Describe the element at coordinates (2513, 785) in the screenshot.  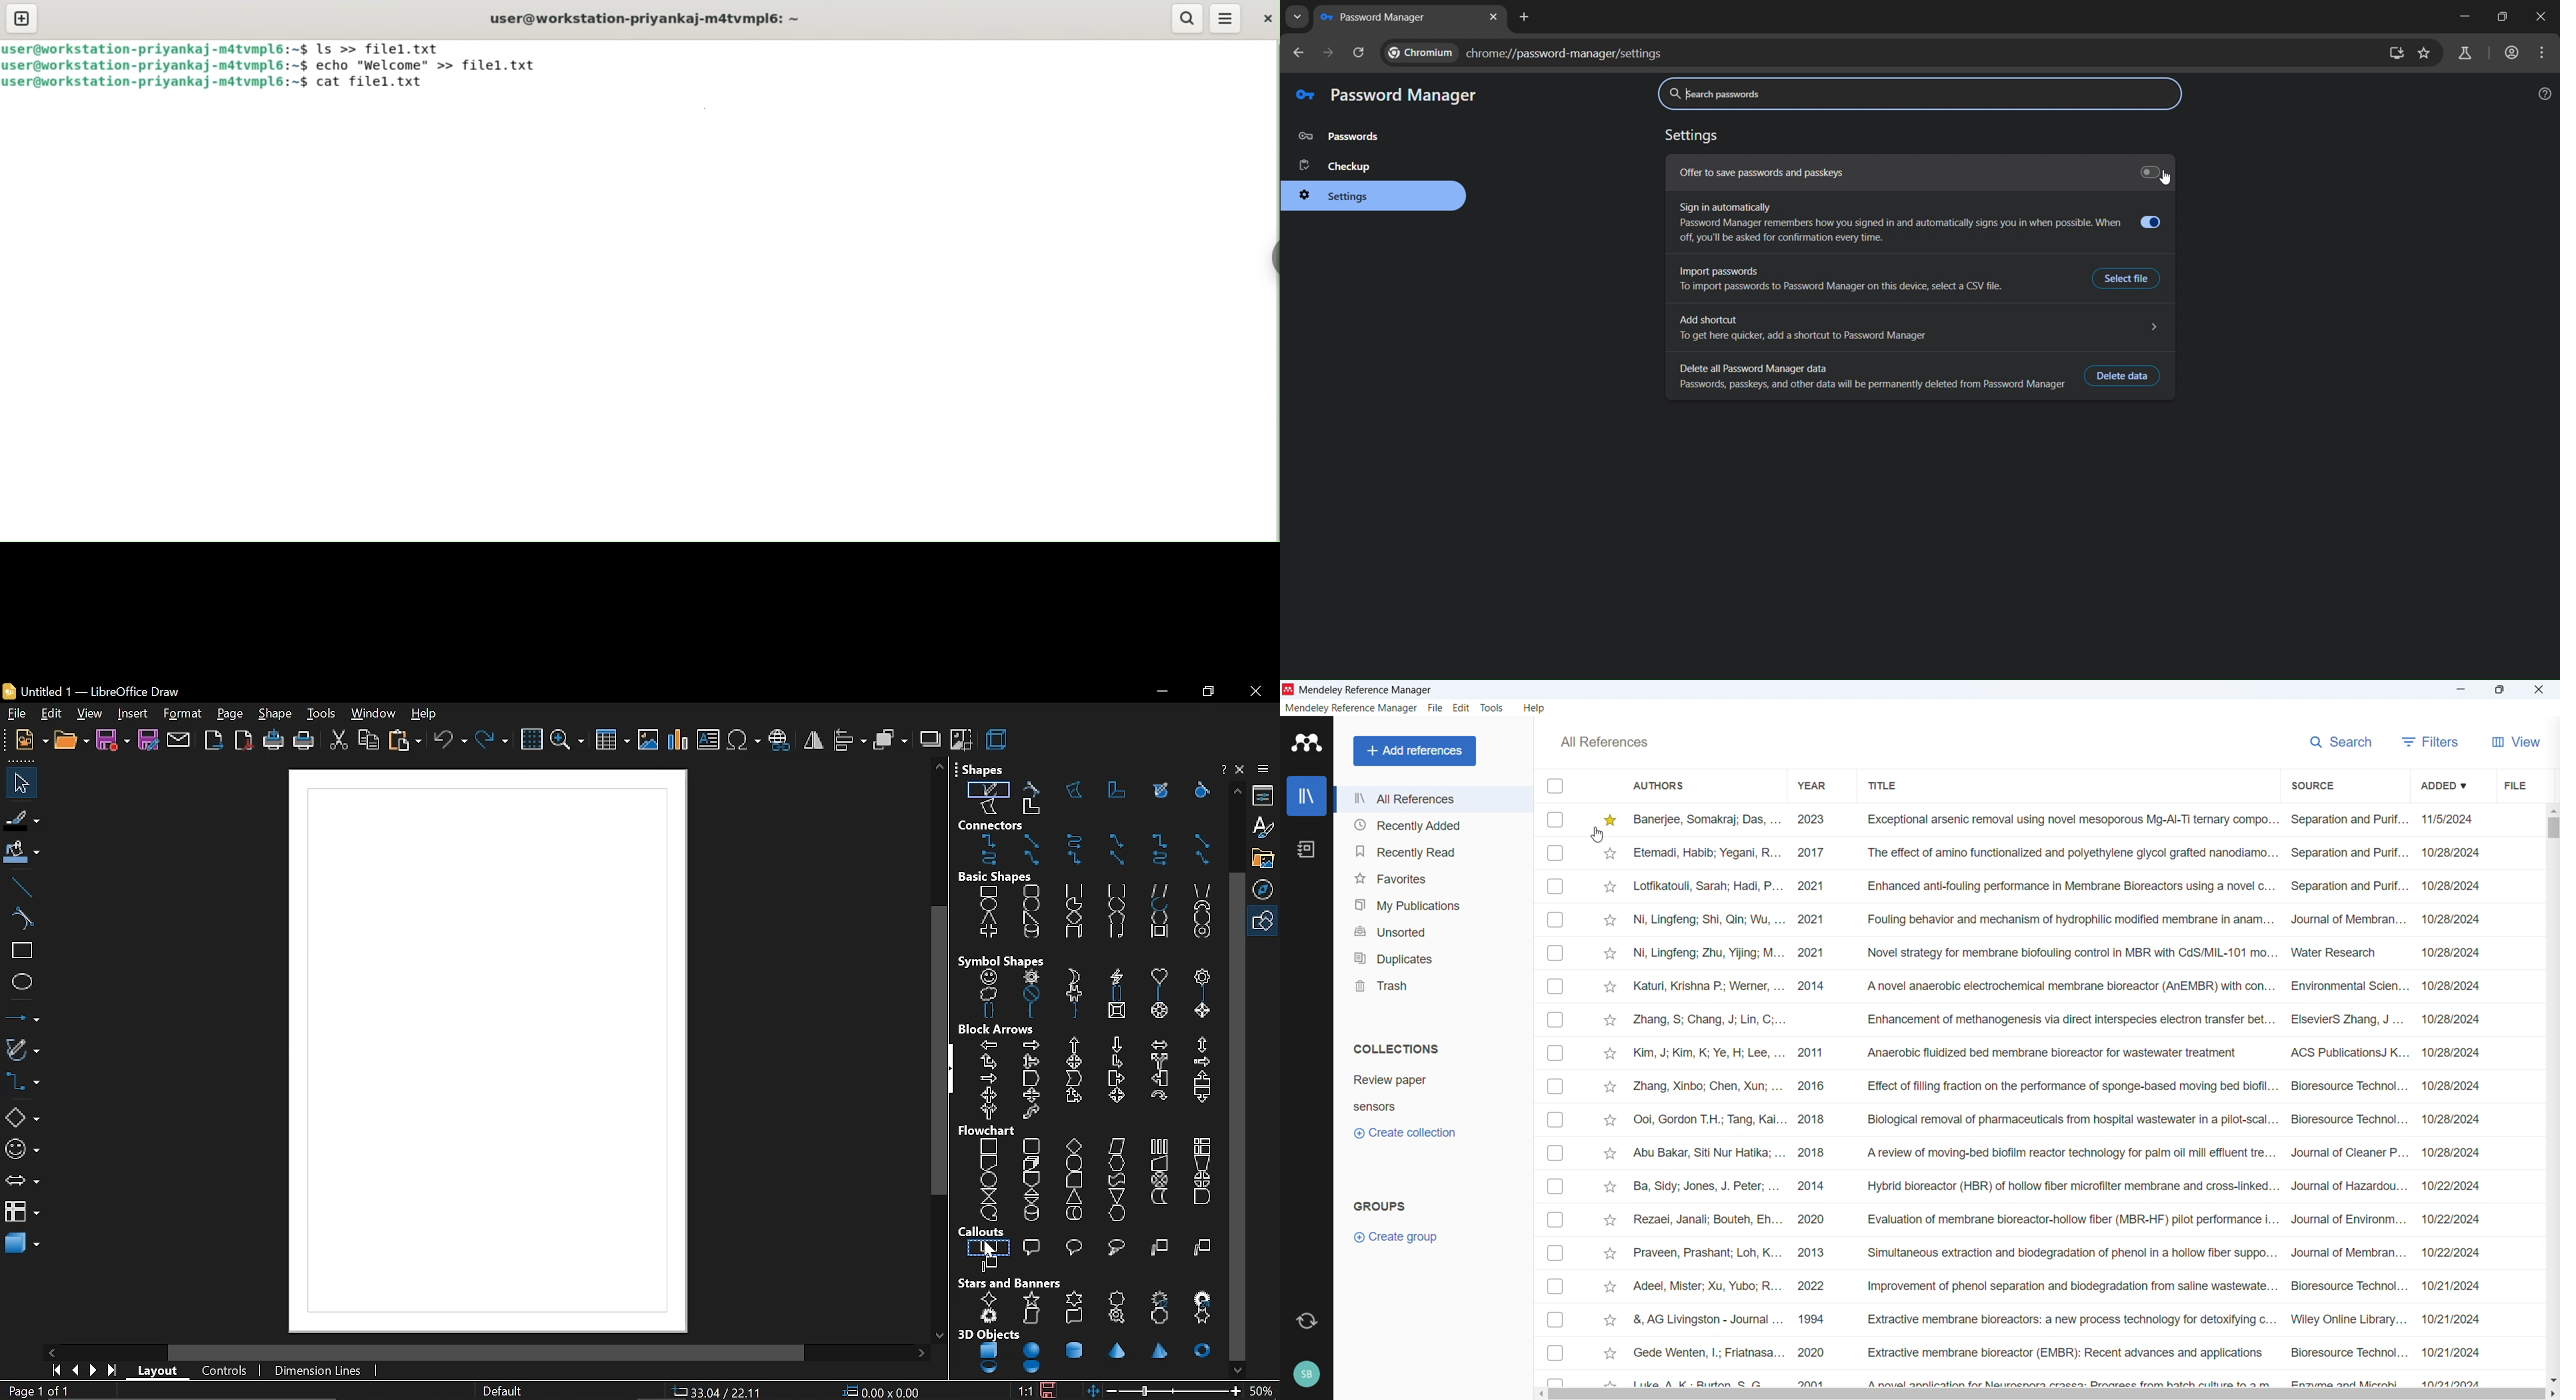
I see `file ` at that location.